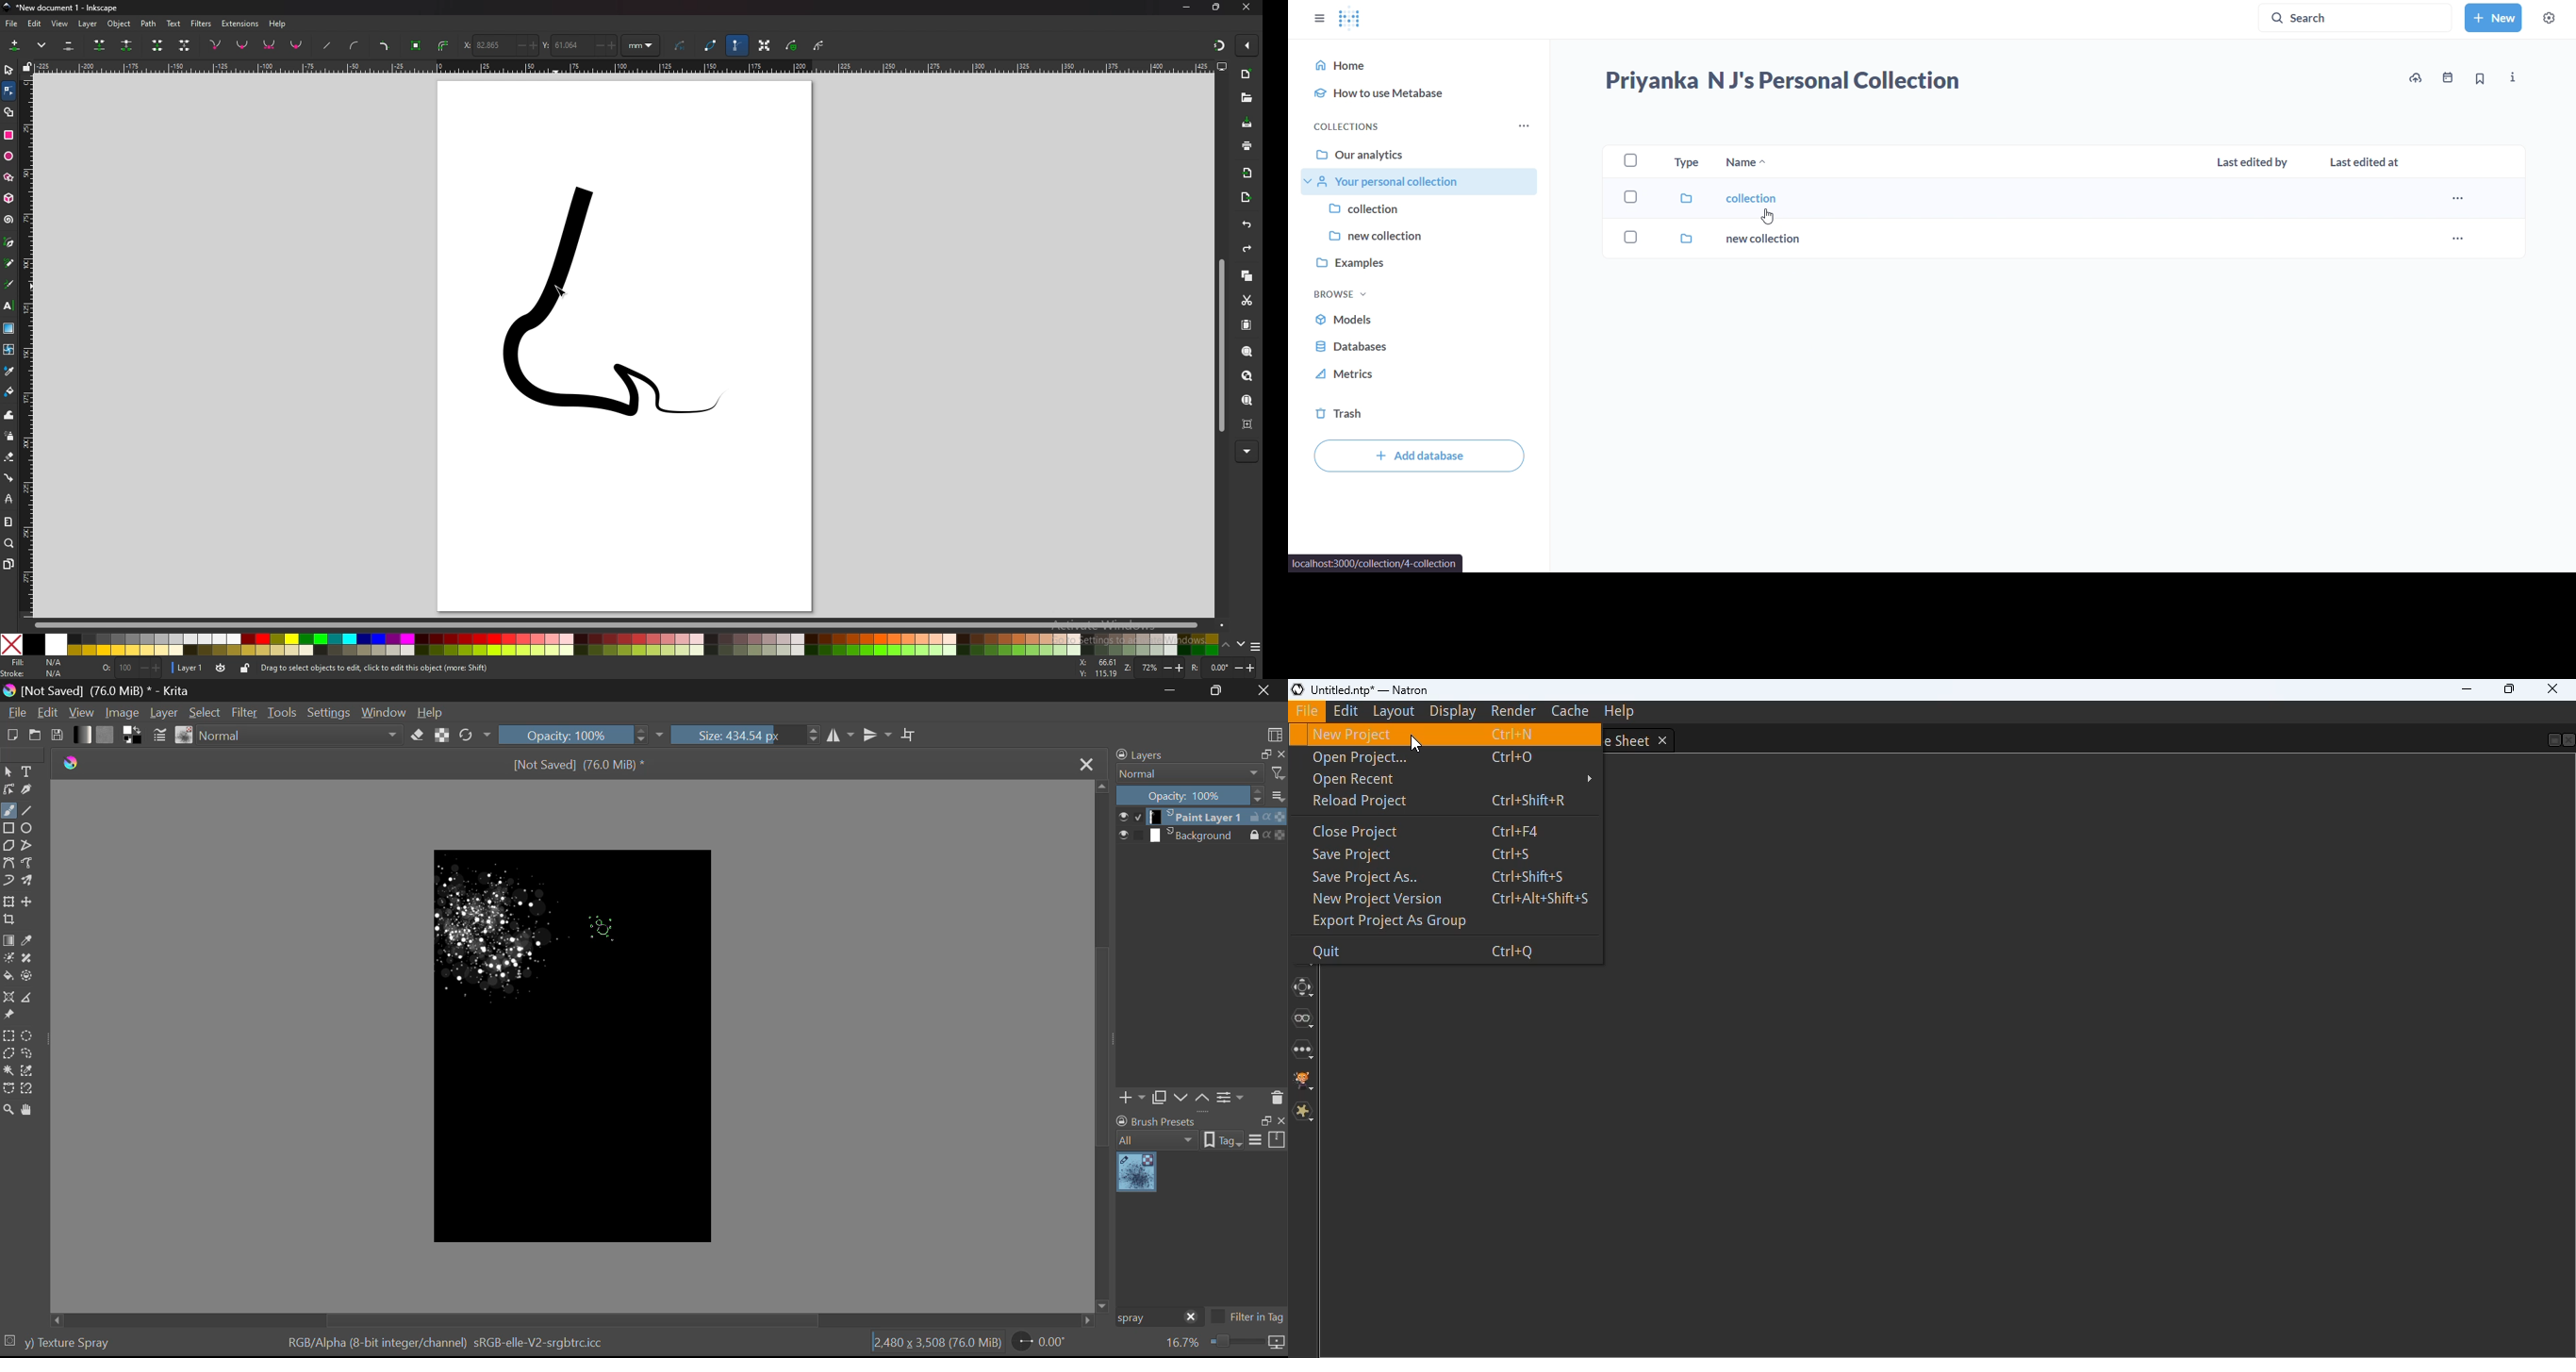 This screenshot has height=1372, width=2576. What do you see at coordinates (100, 44) in the screenshot?
I see `join selected nodes` at bounding box center [100, 44].